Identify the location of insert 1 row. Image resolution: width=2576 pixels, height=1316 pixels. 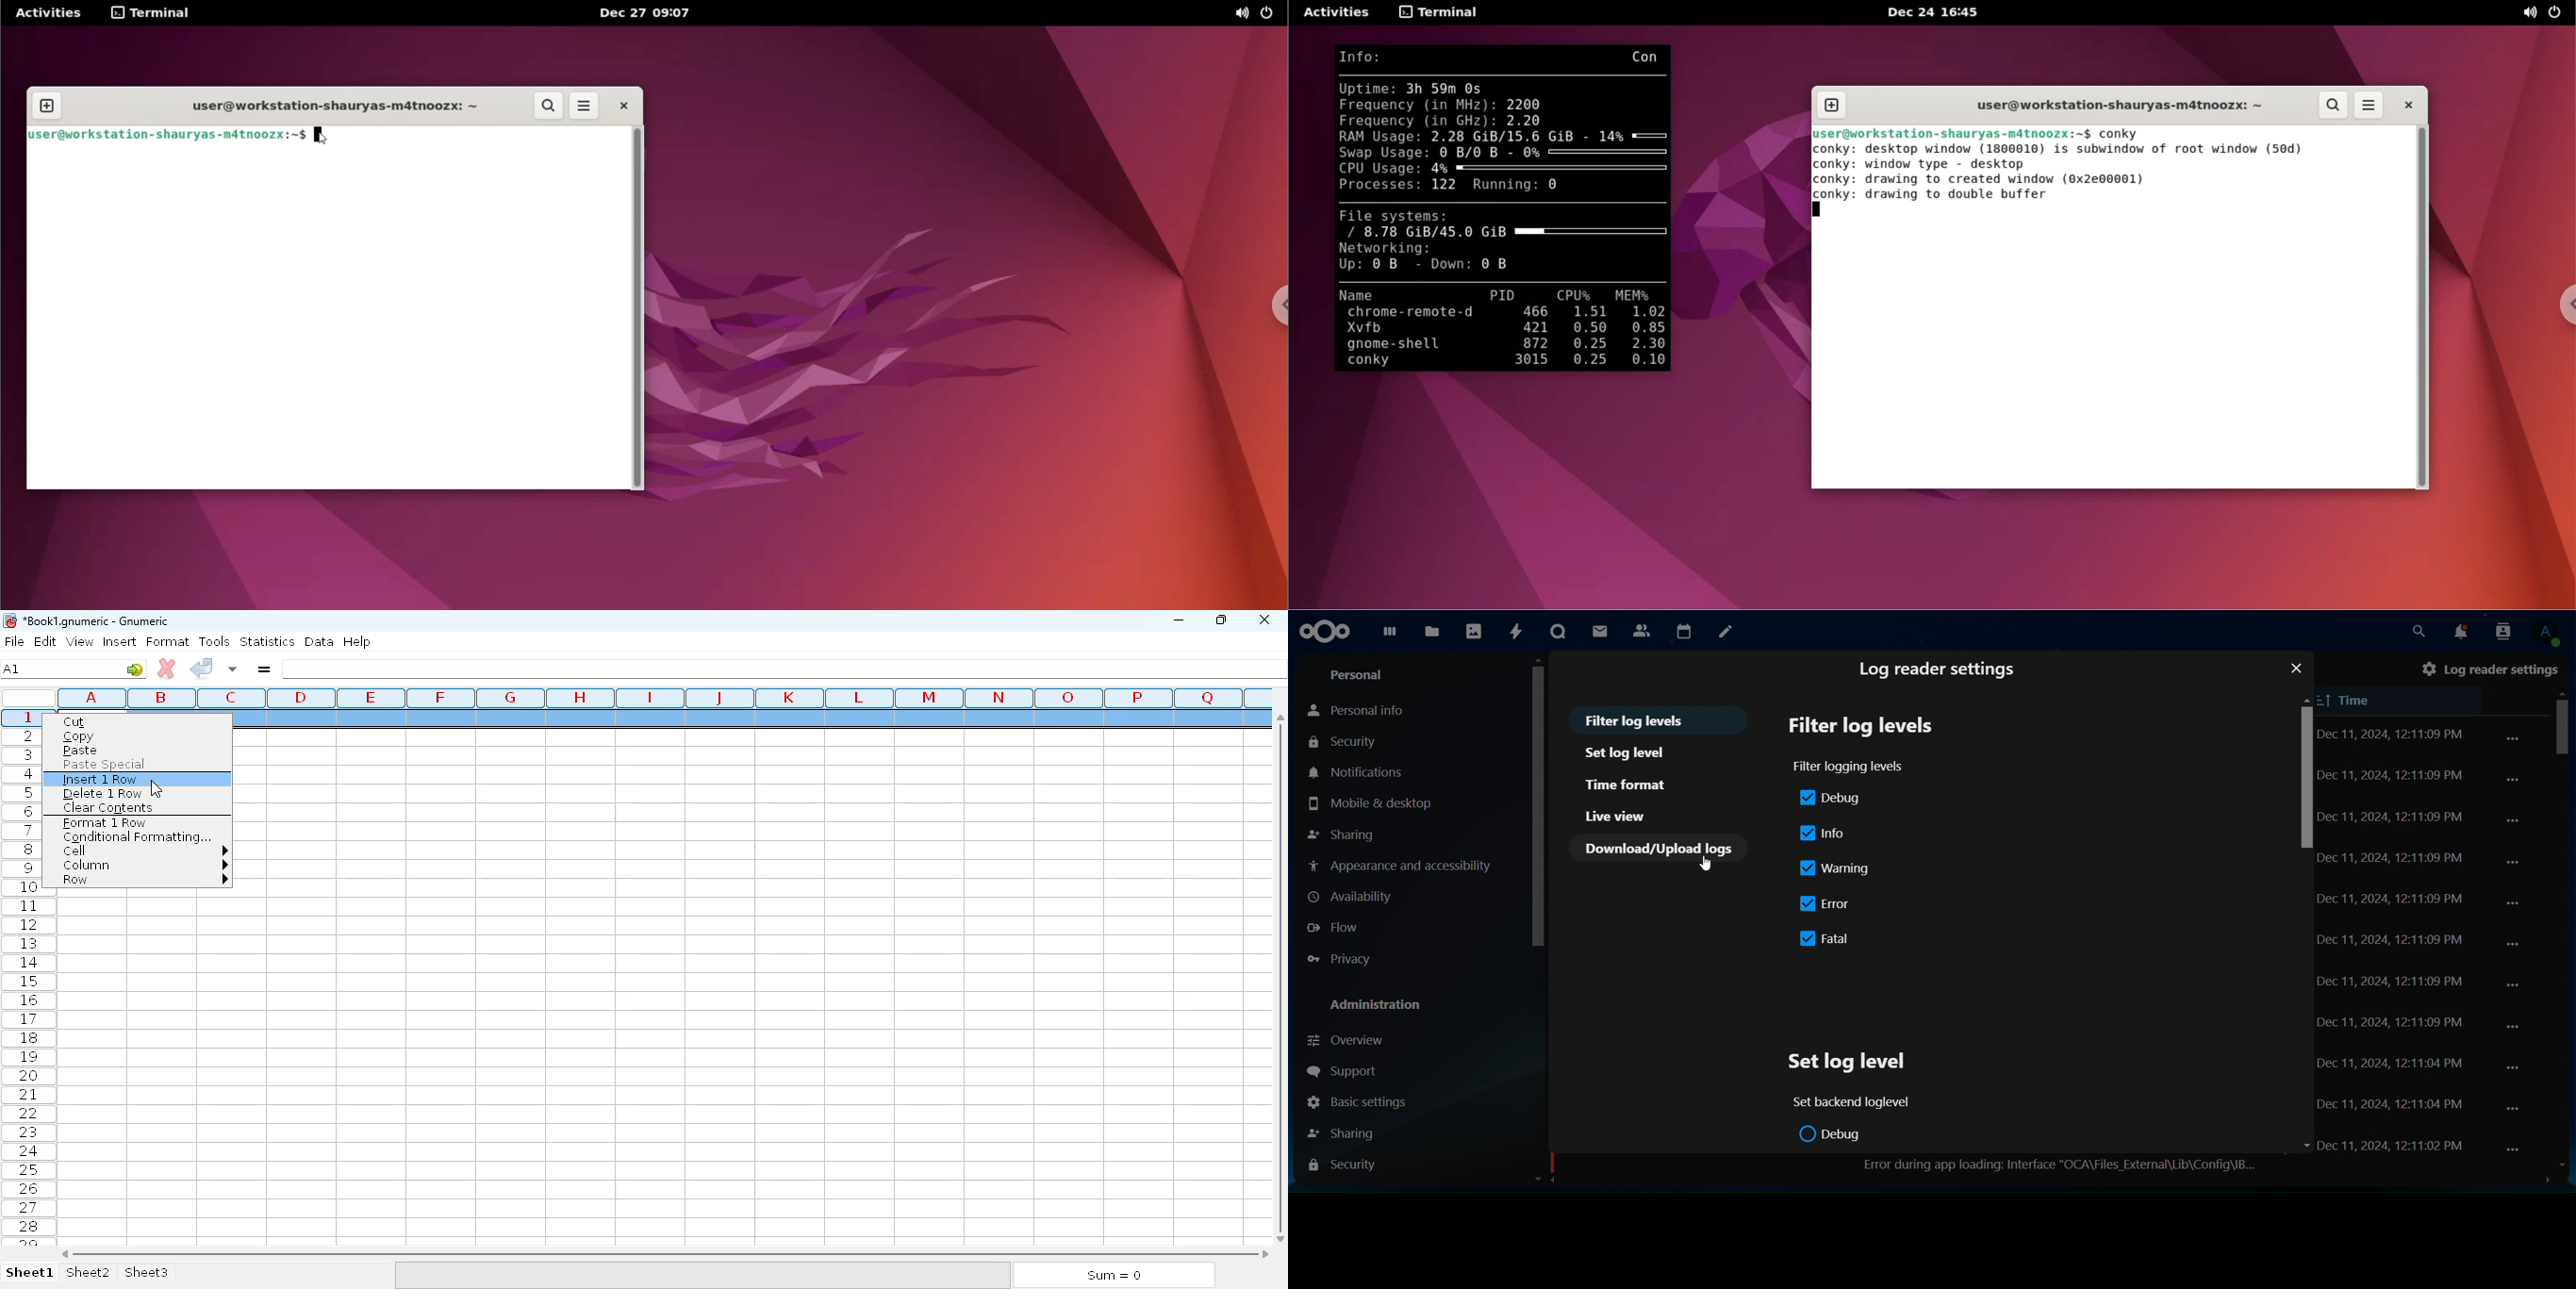
(103, 780).